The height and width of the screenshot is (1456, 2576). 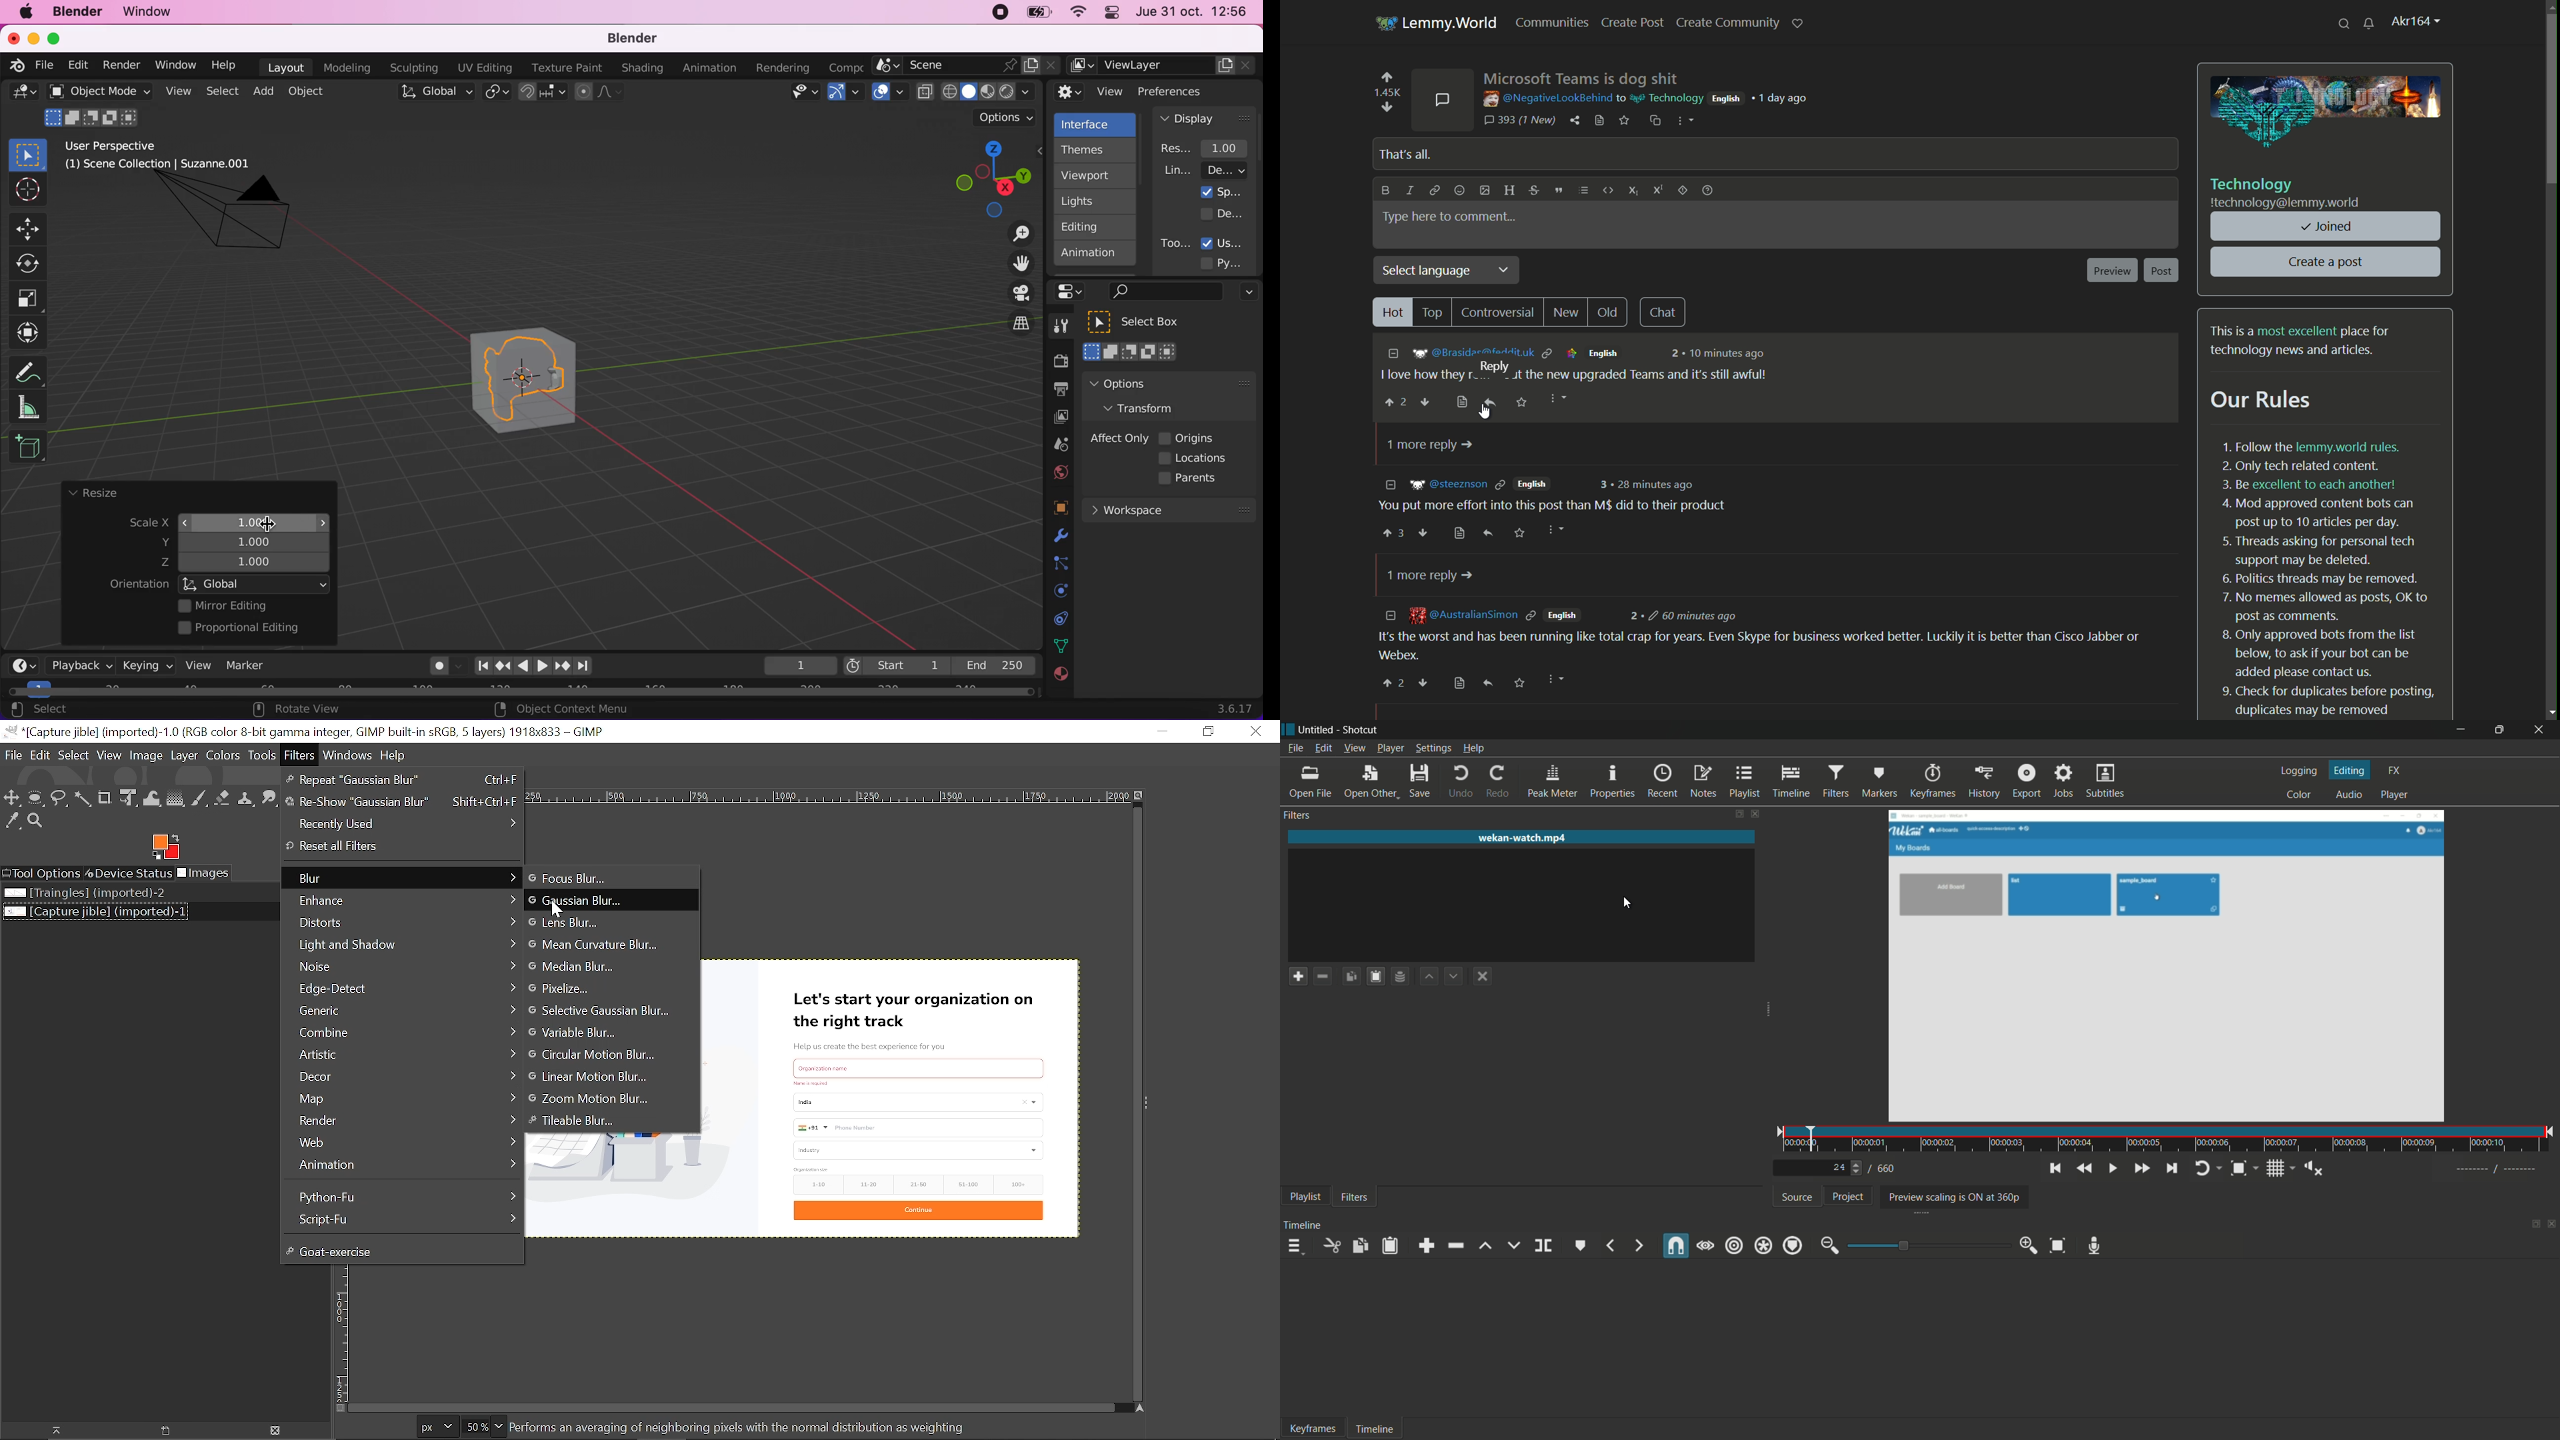 I want to click on view, so click(x=1089, y=92).